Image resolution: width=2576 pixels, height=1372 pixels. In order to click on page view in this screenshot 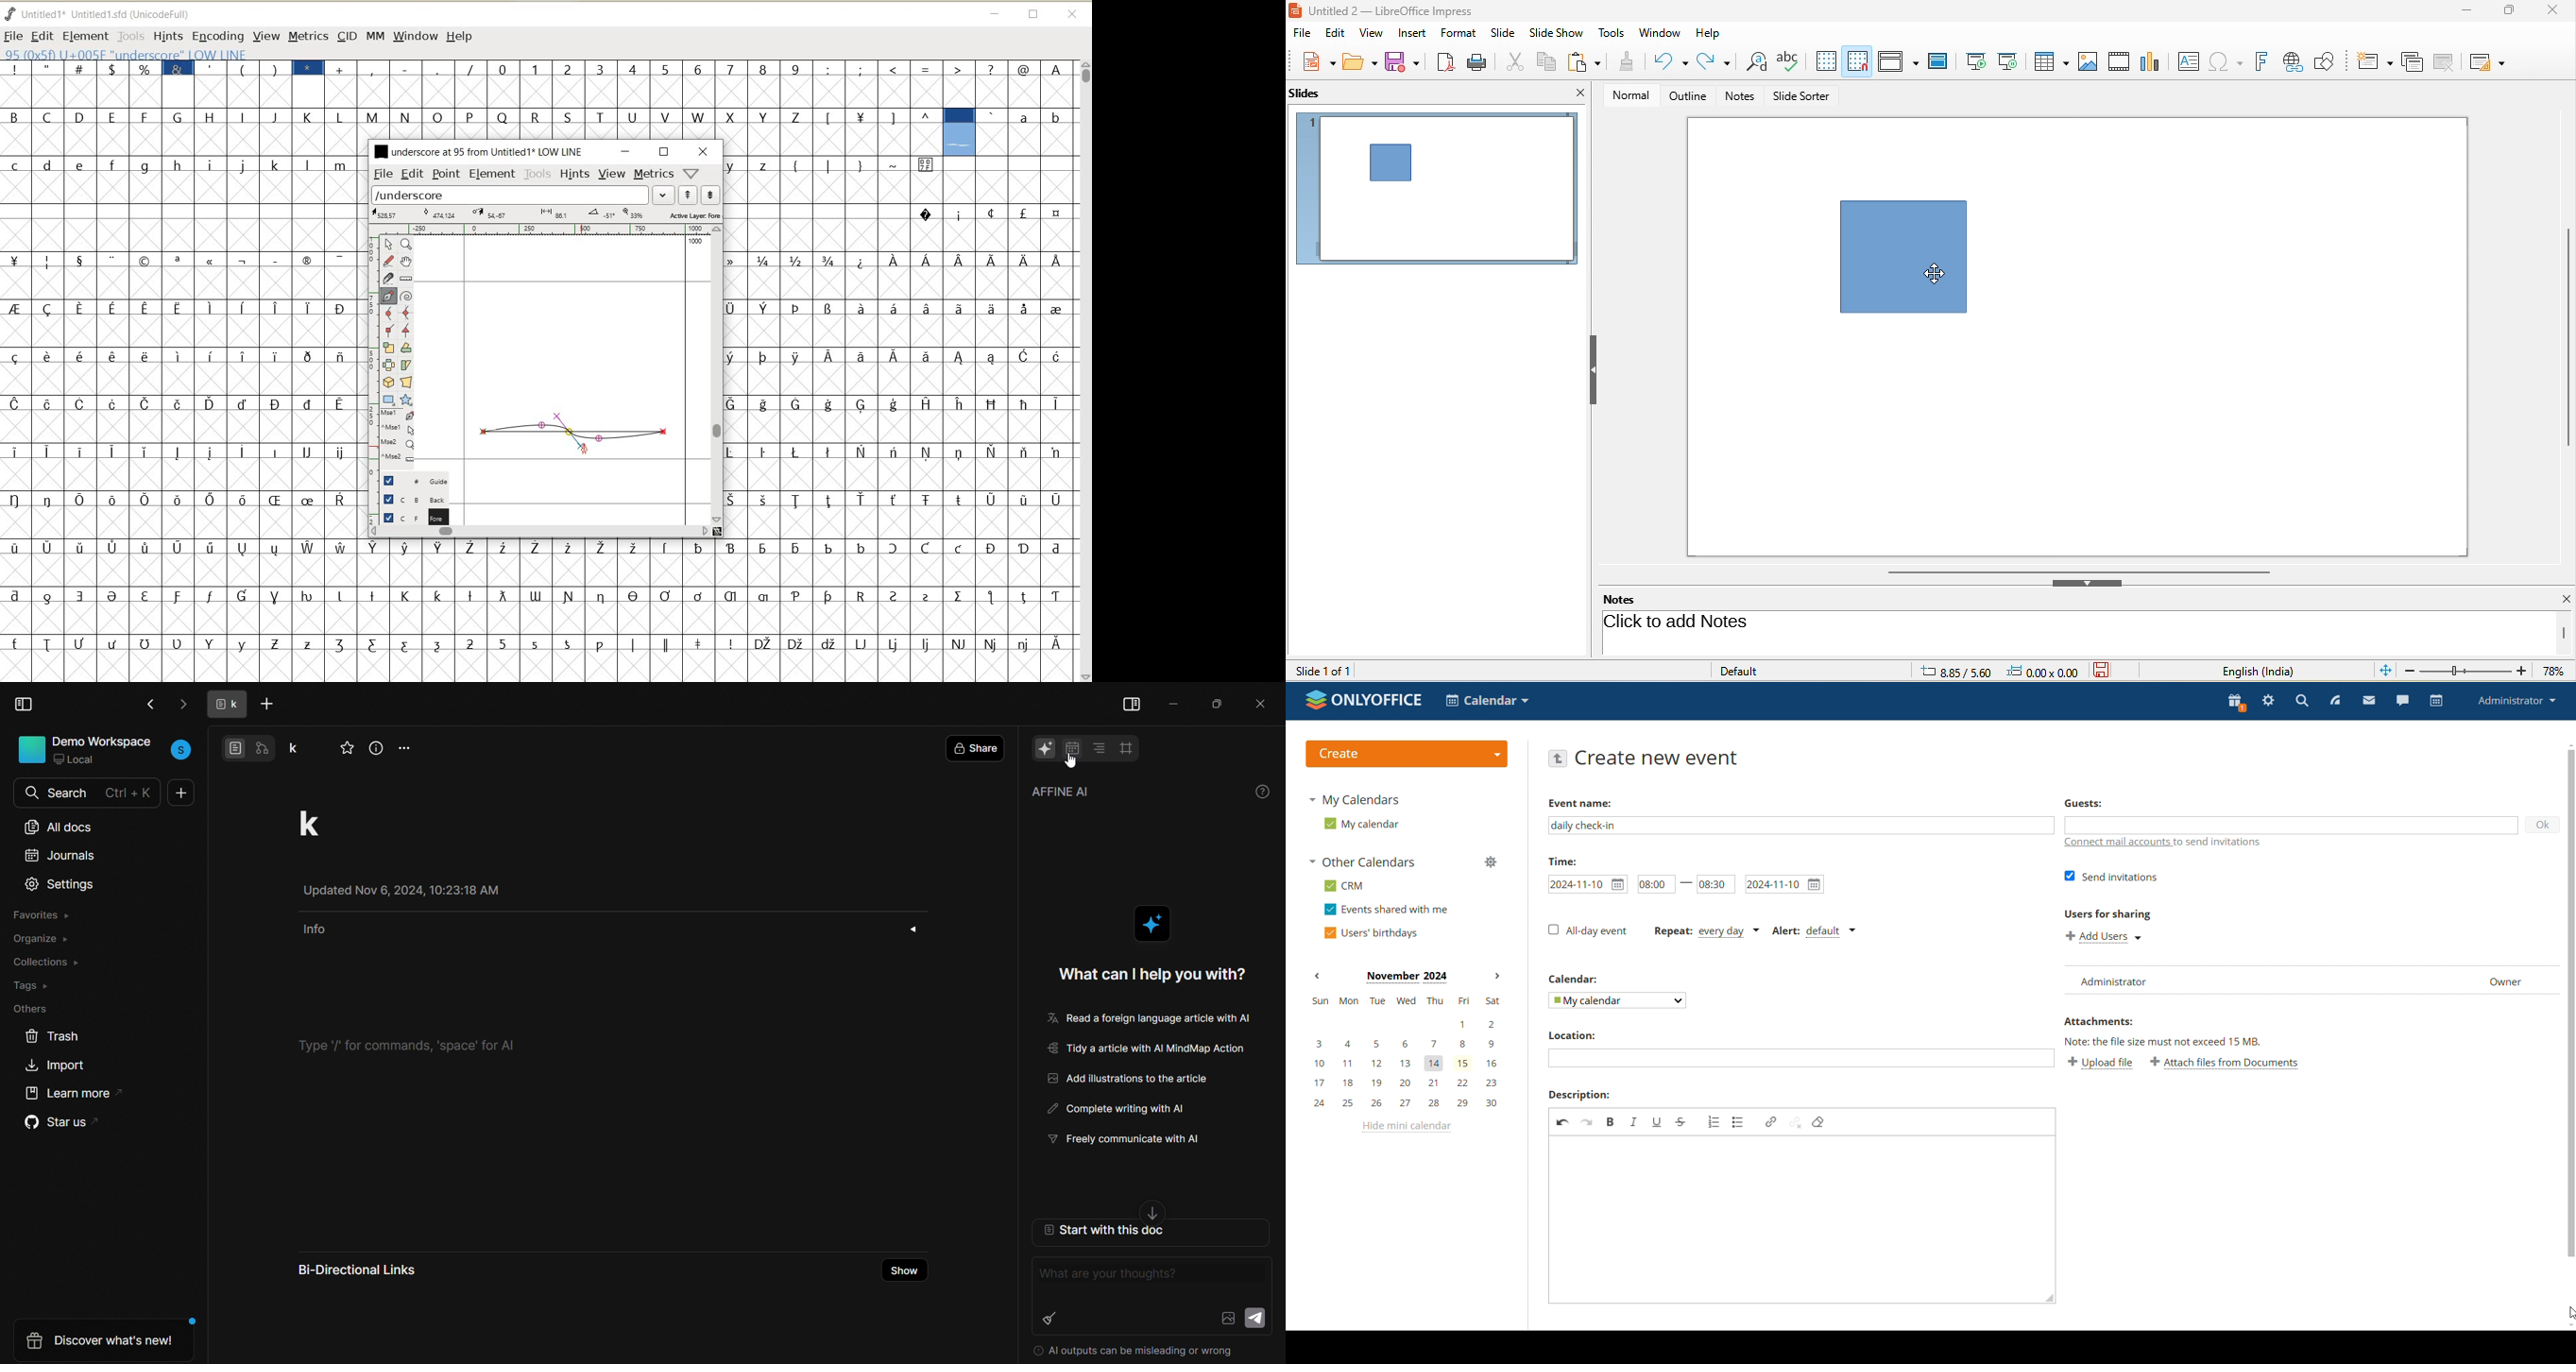, I will do `click(234, 747)`.